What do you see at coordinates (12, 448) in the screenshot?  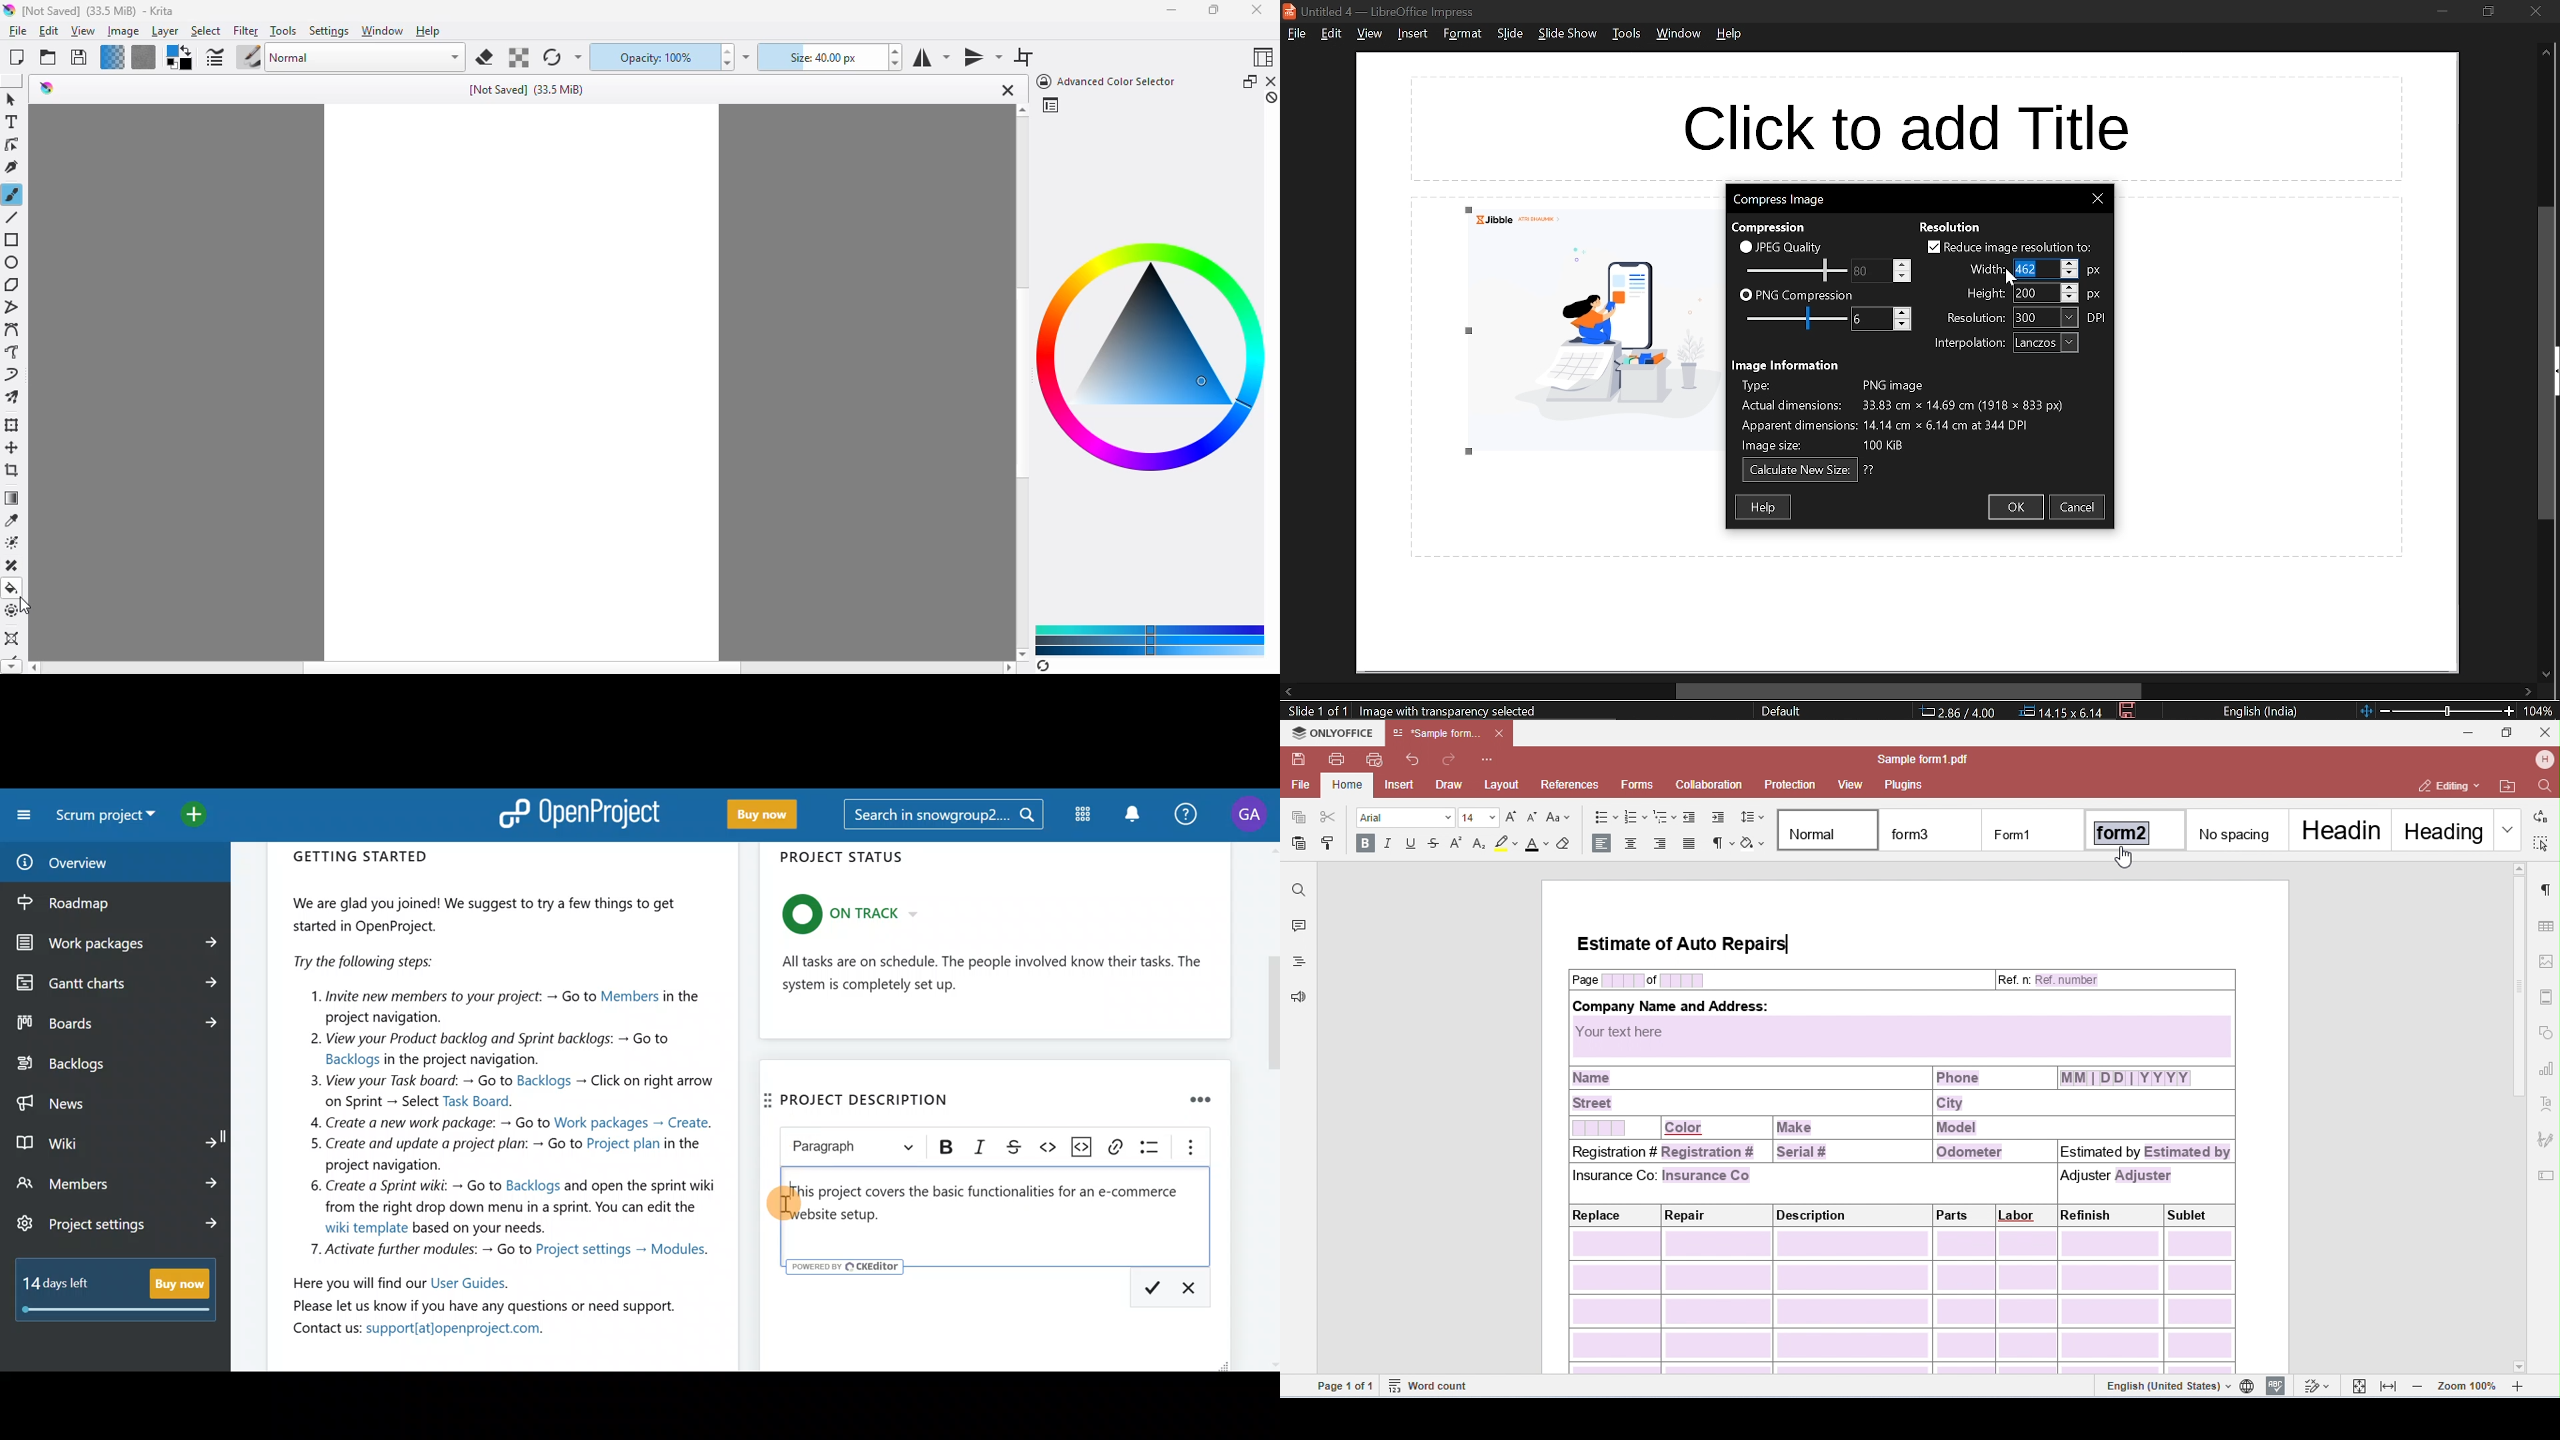 I see `move a layer` at bounding box center [12, 448].